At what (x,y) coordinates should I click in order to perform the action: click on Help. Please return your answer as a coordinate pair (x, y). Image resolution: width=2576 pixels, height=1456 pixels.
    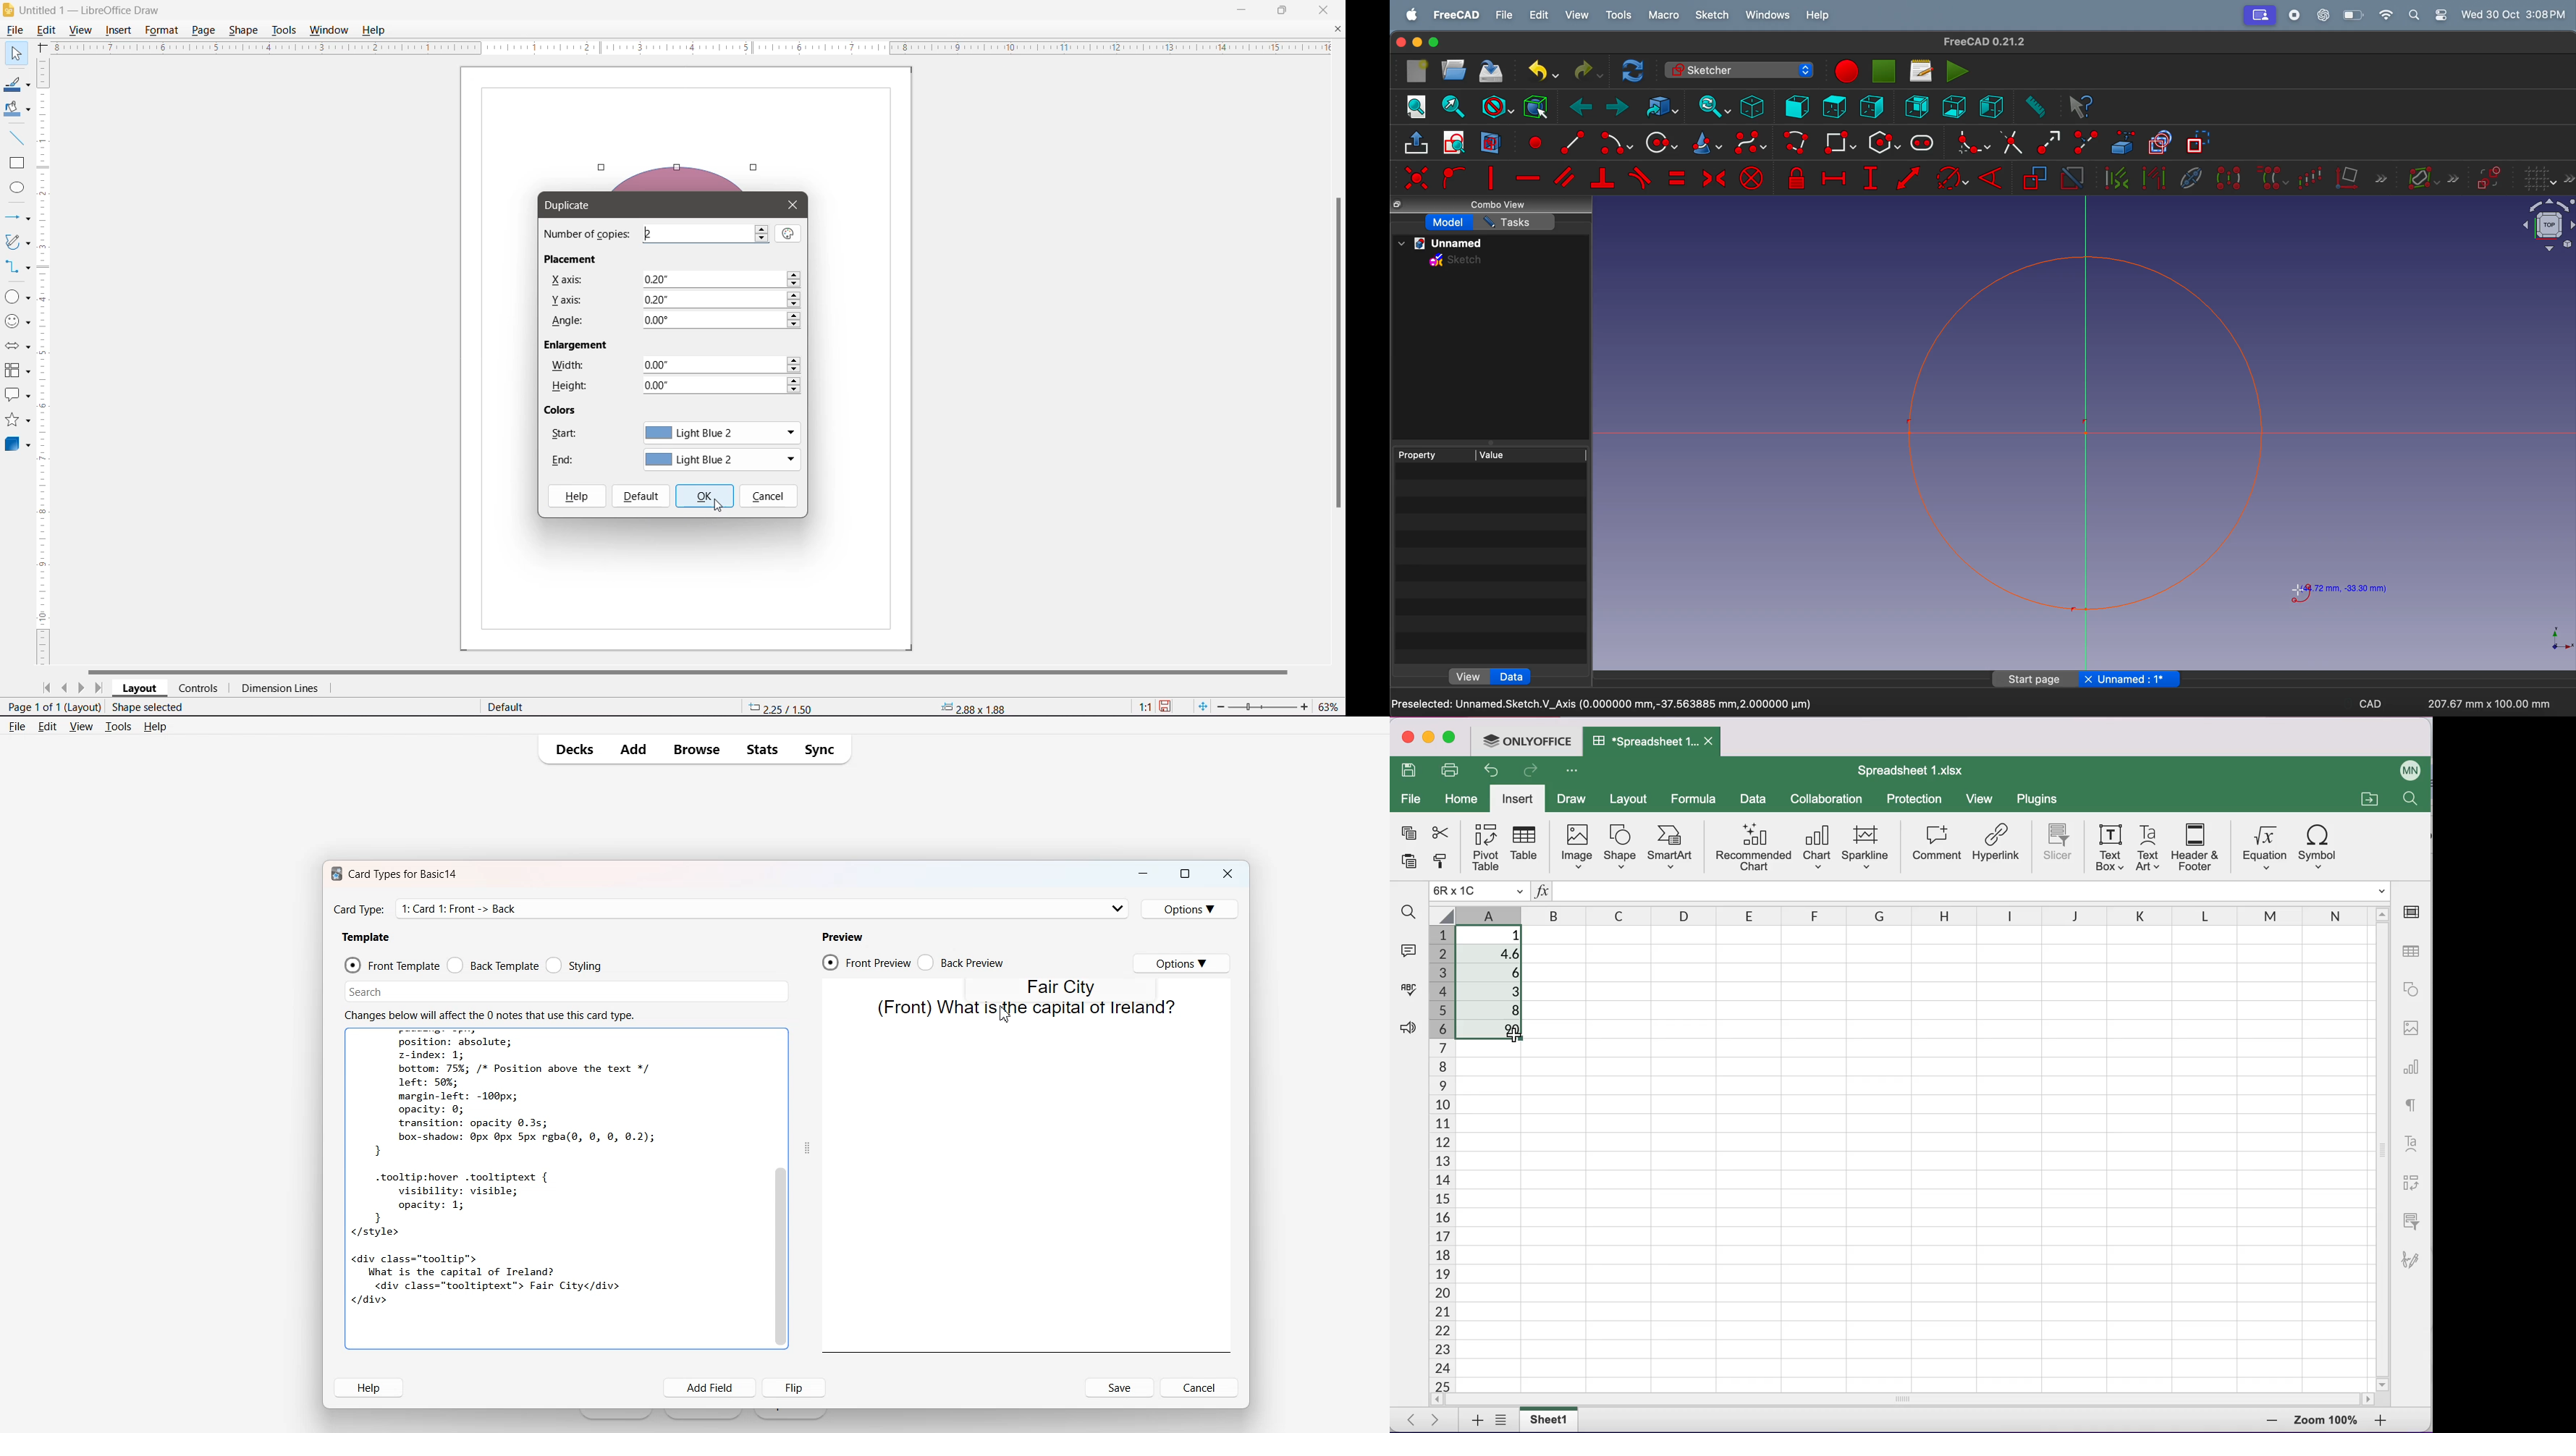
    Looking at the image, I should click on (578, 496).